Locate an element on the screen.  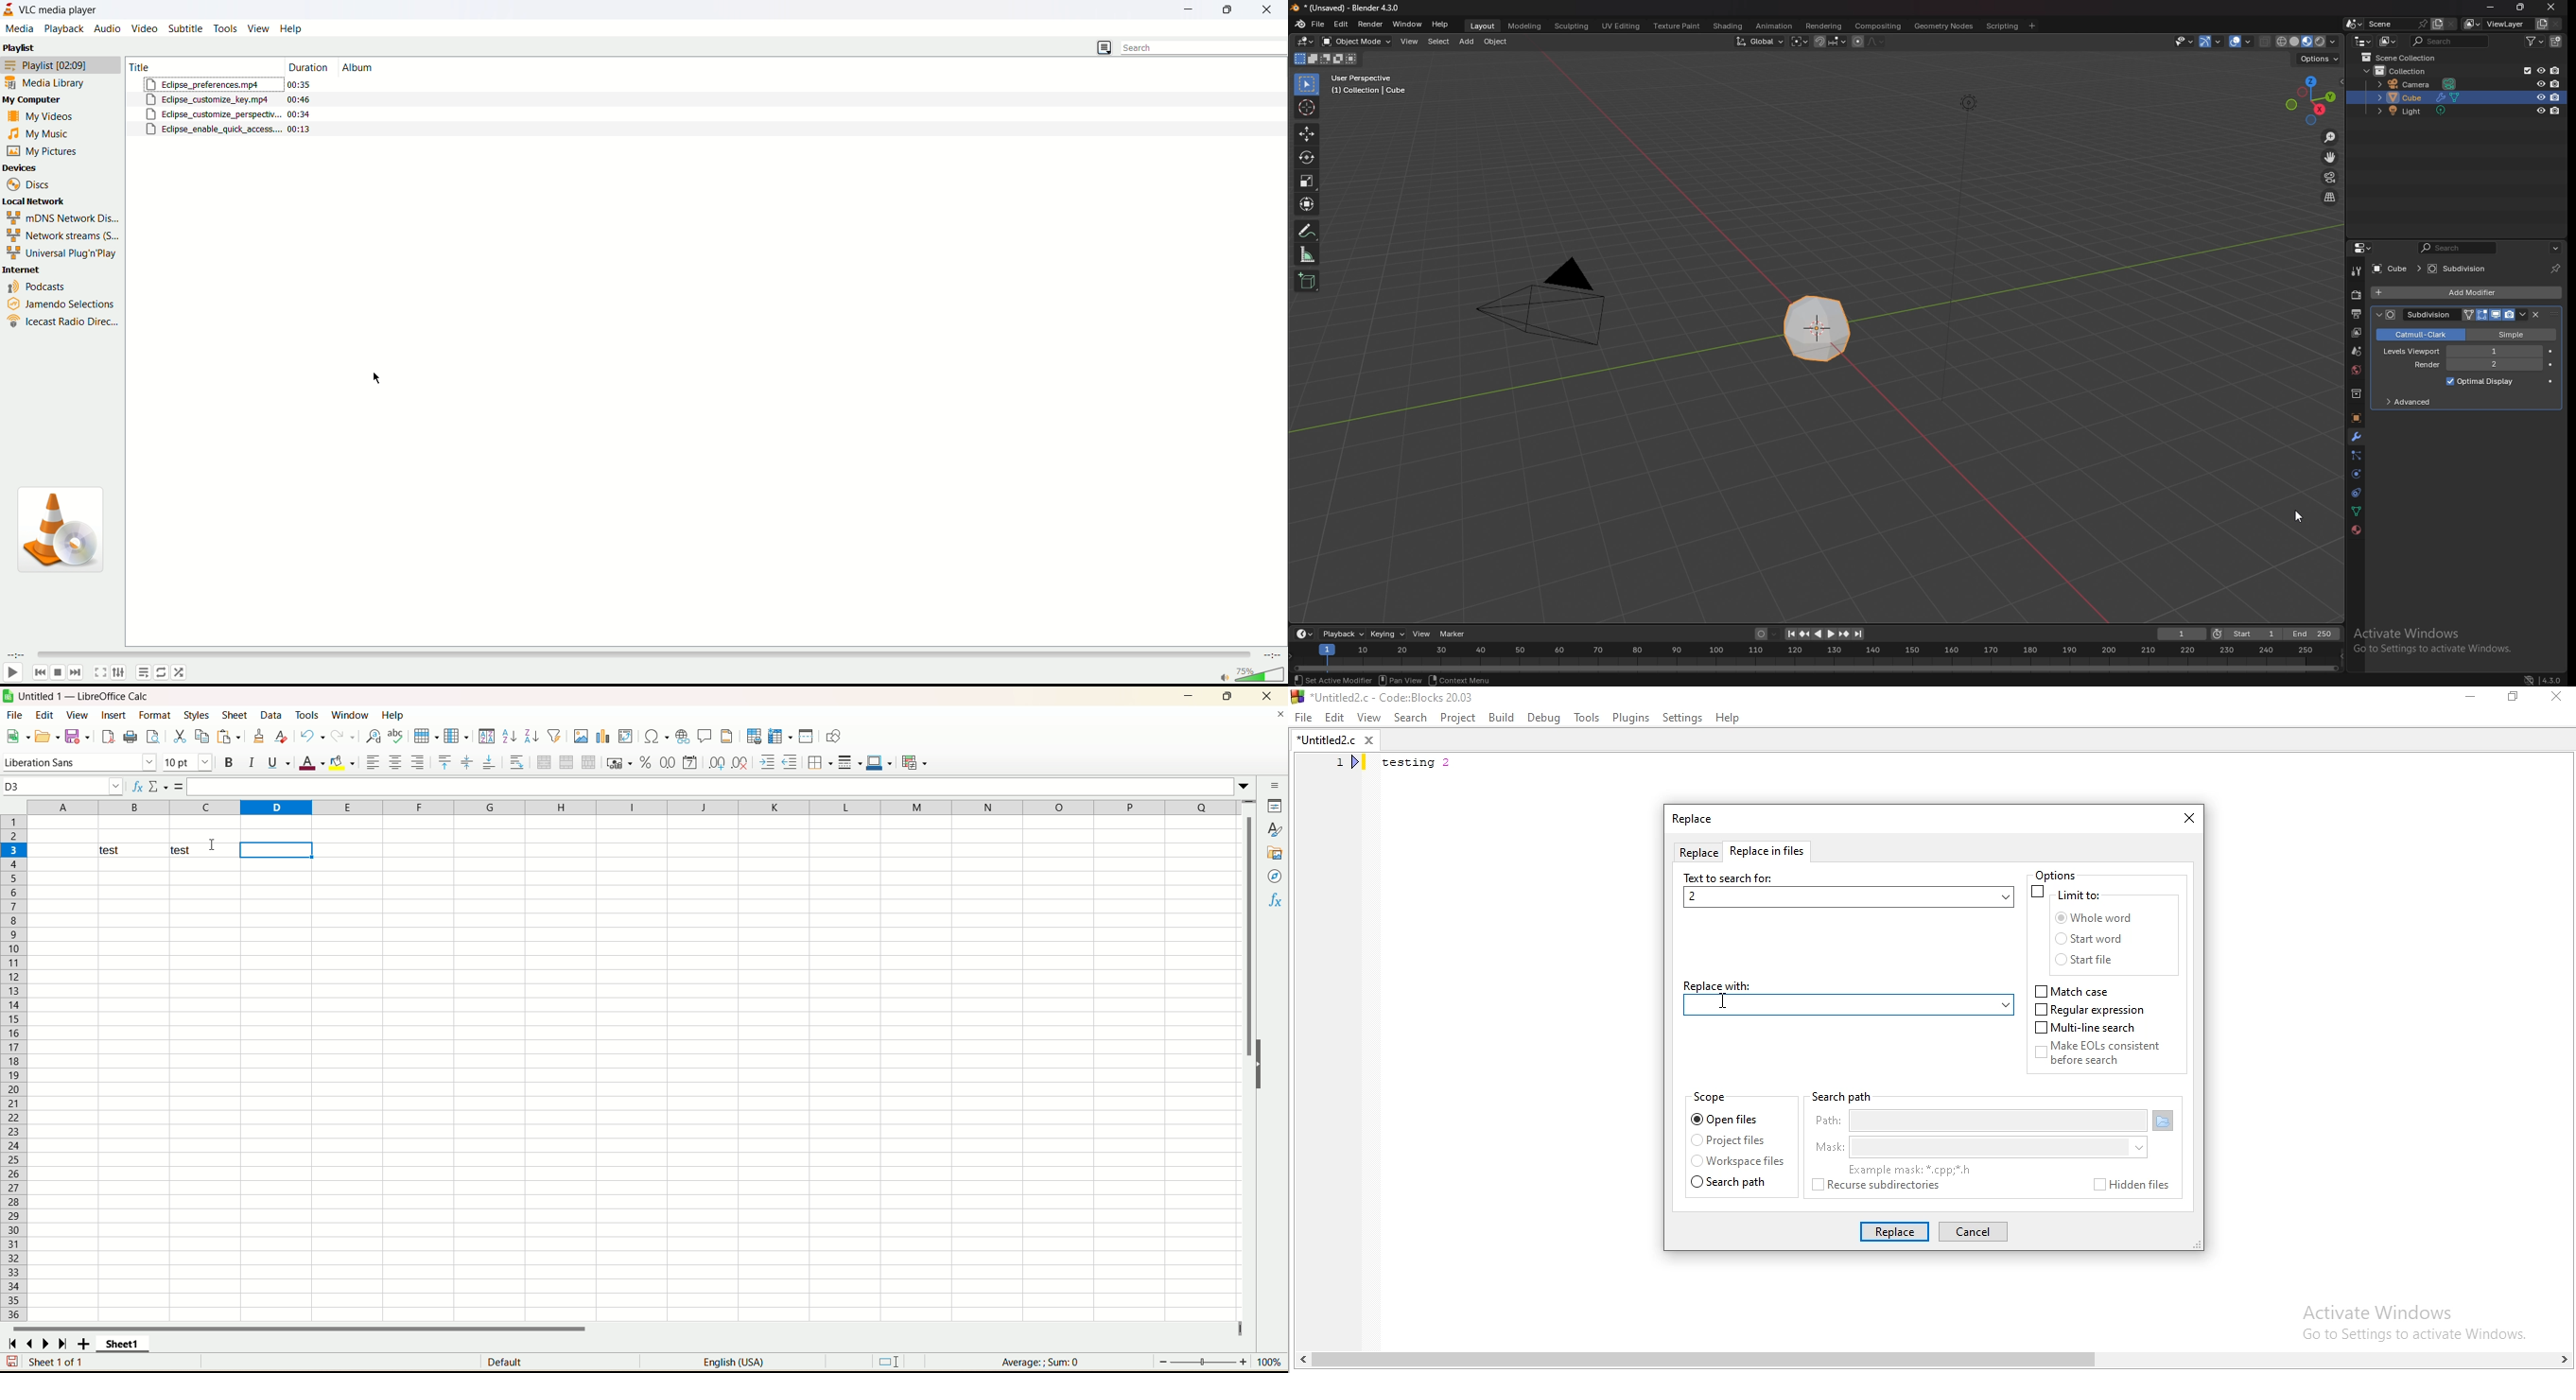
conditional formatting is located at coordinates (915, 762).